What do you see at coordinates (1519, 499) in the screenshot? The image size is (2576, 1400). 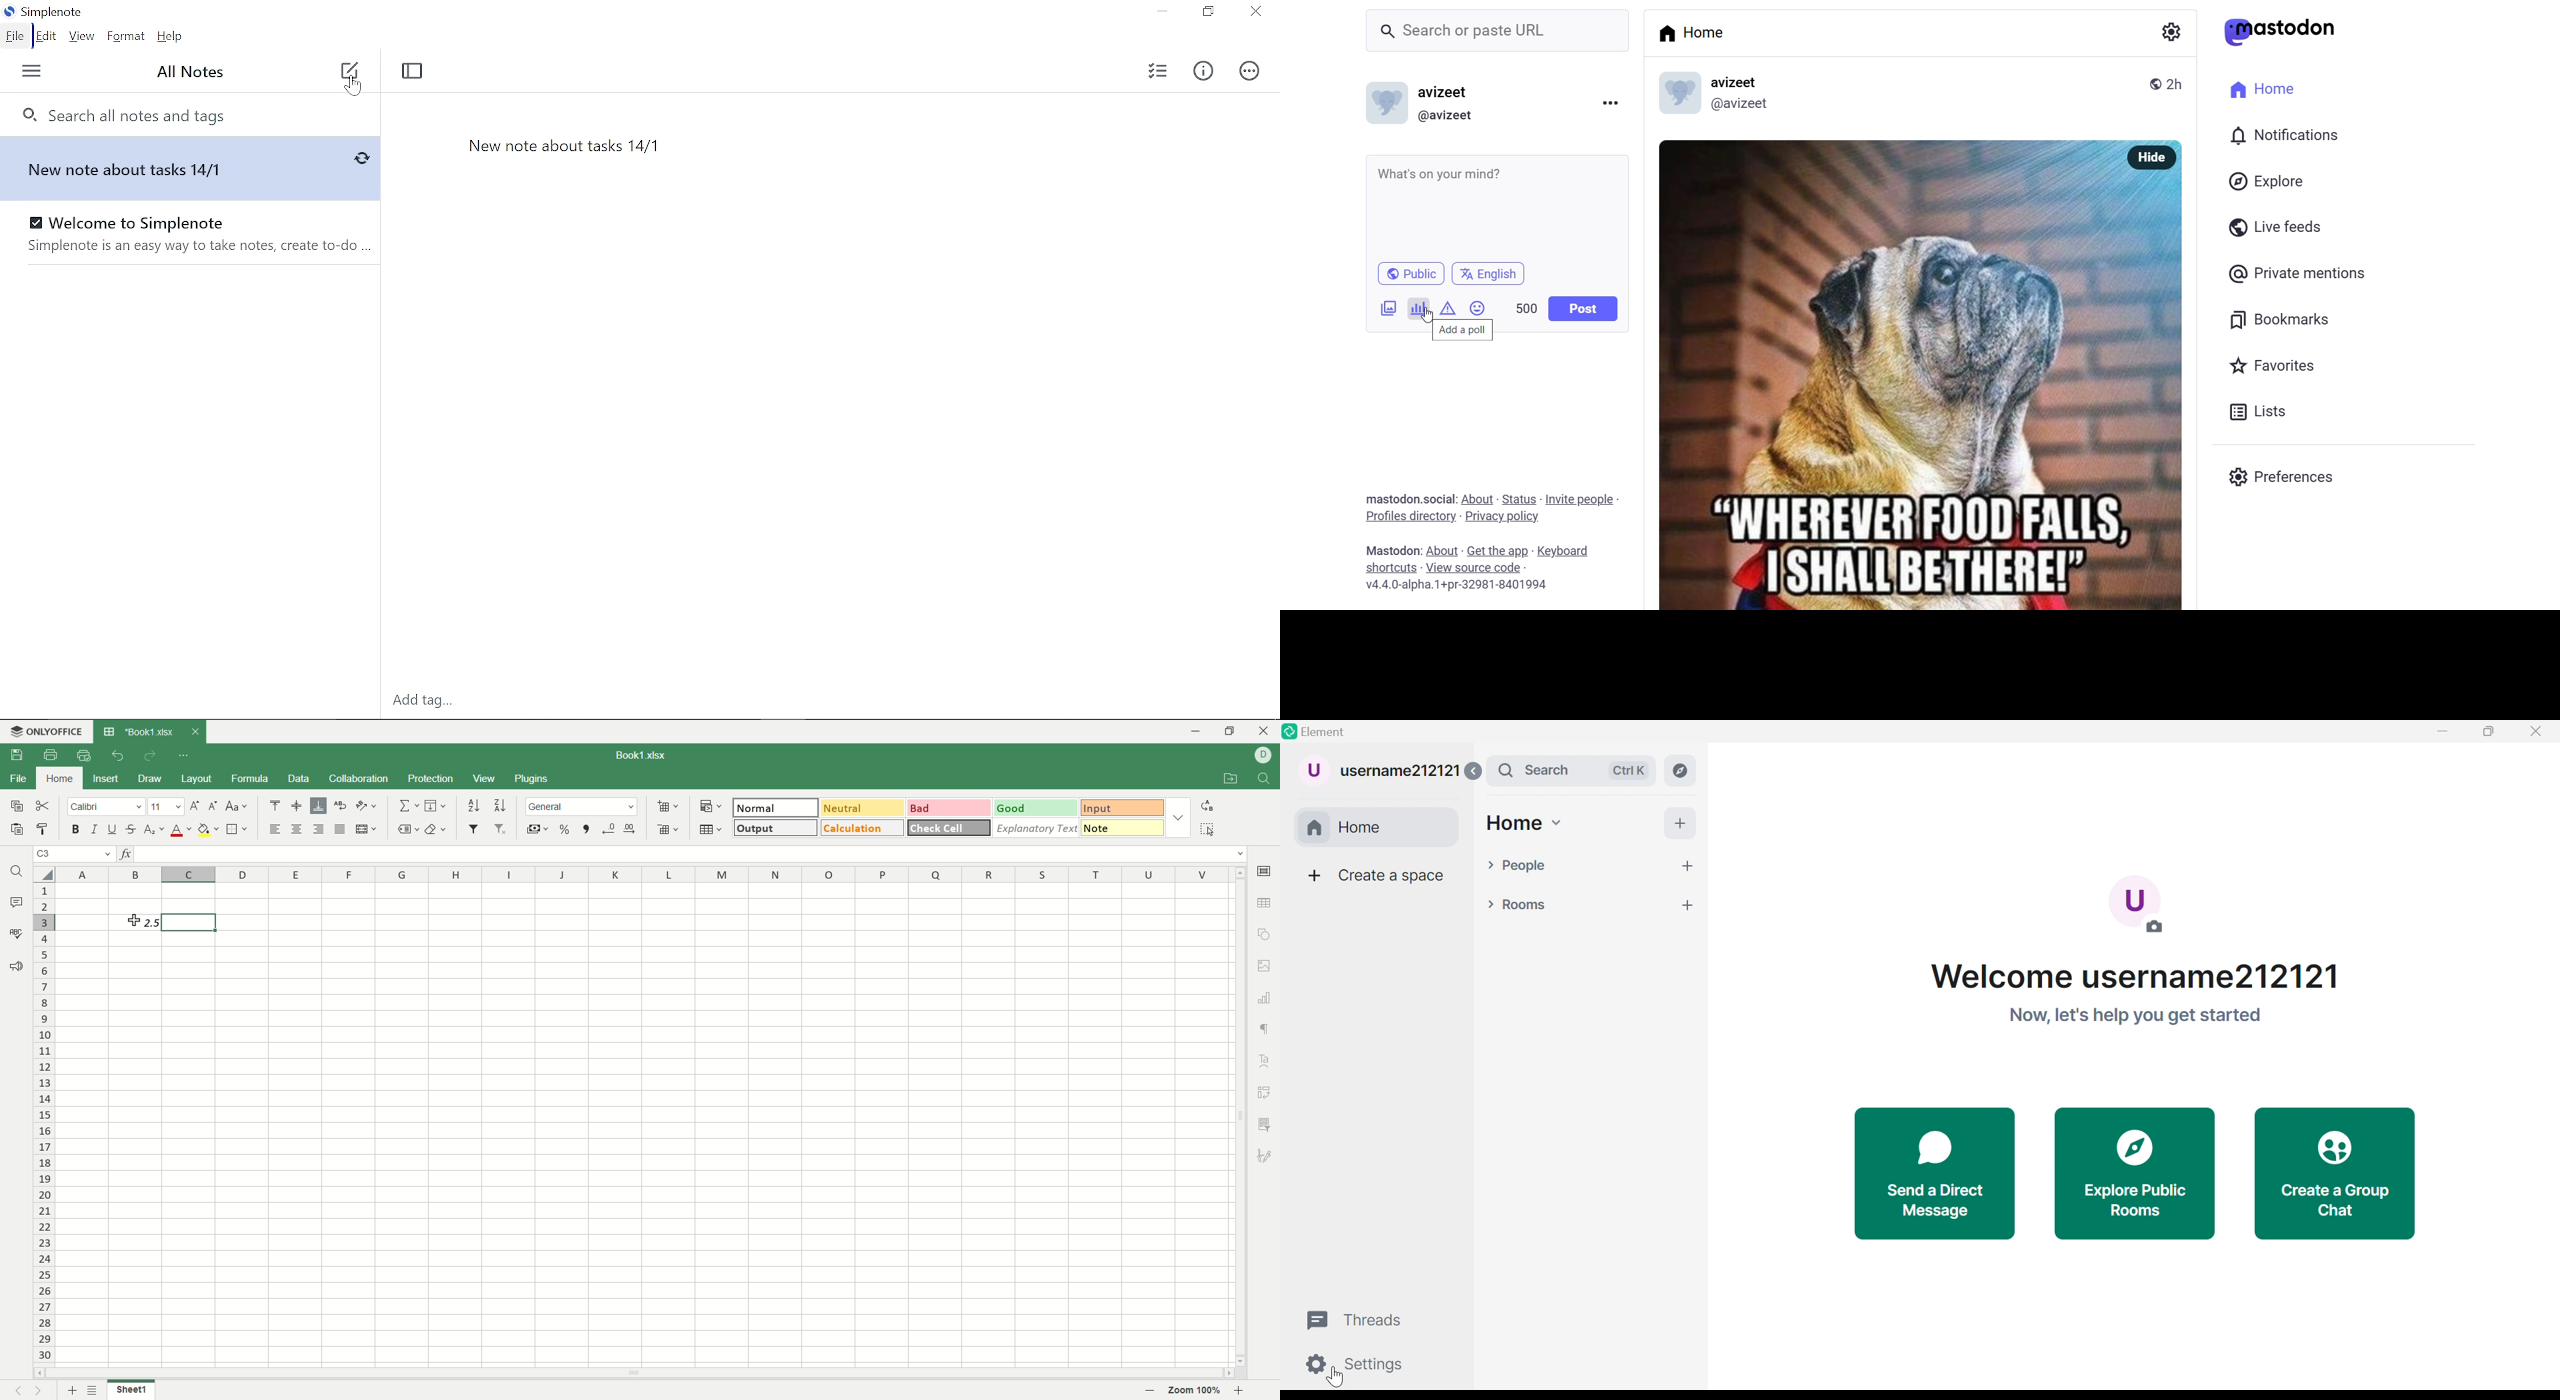 I see `status` at bounding box center [1519, 499].